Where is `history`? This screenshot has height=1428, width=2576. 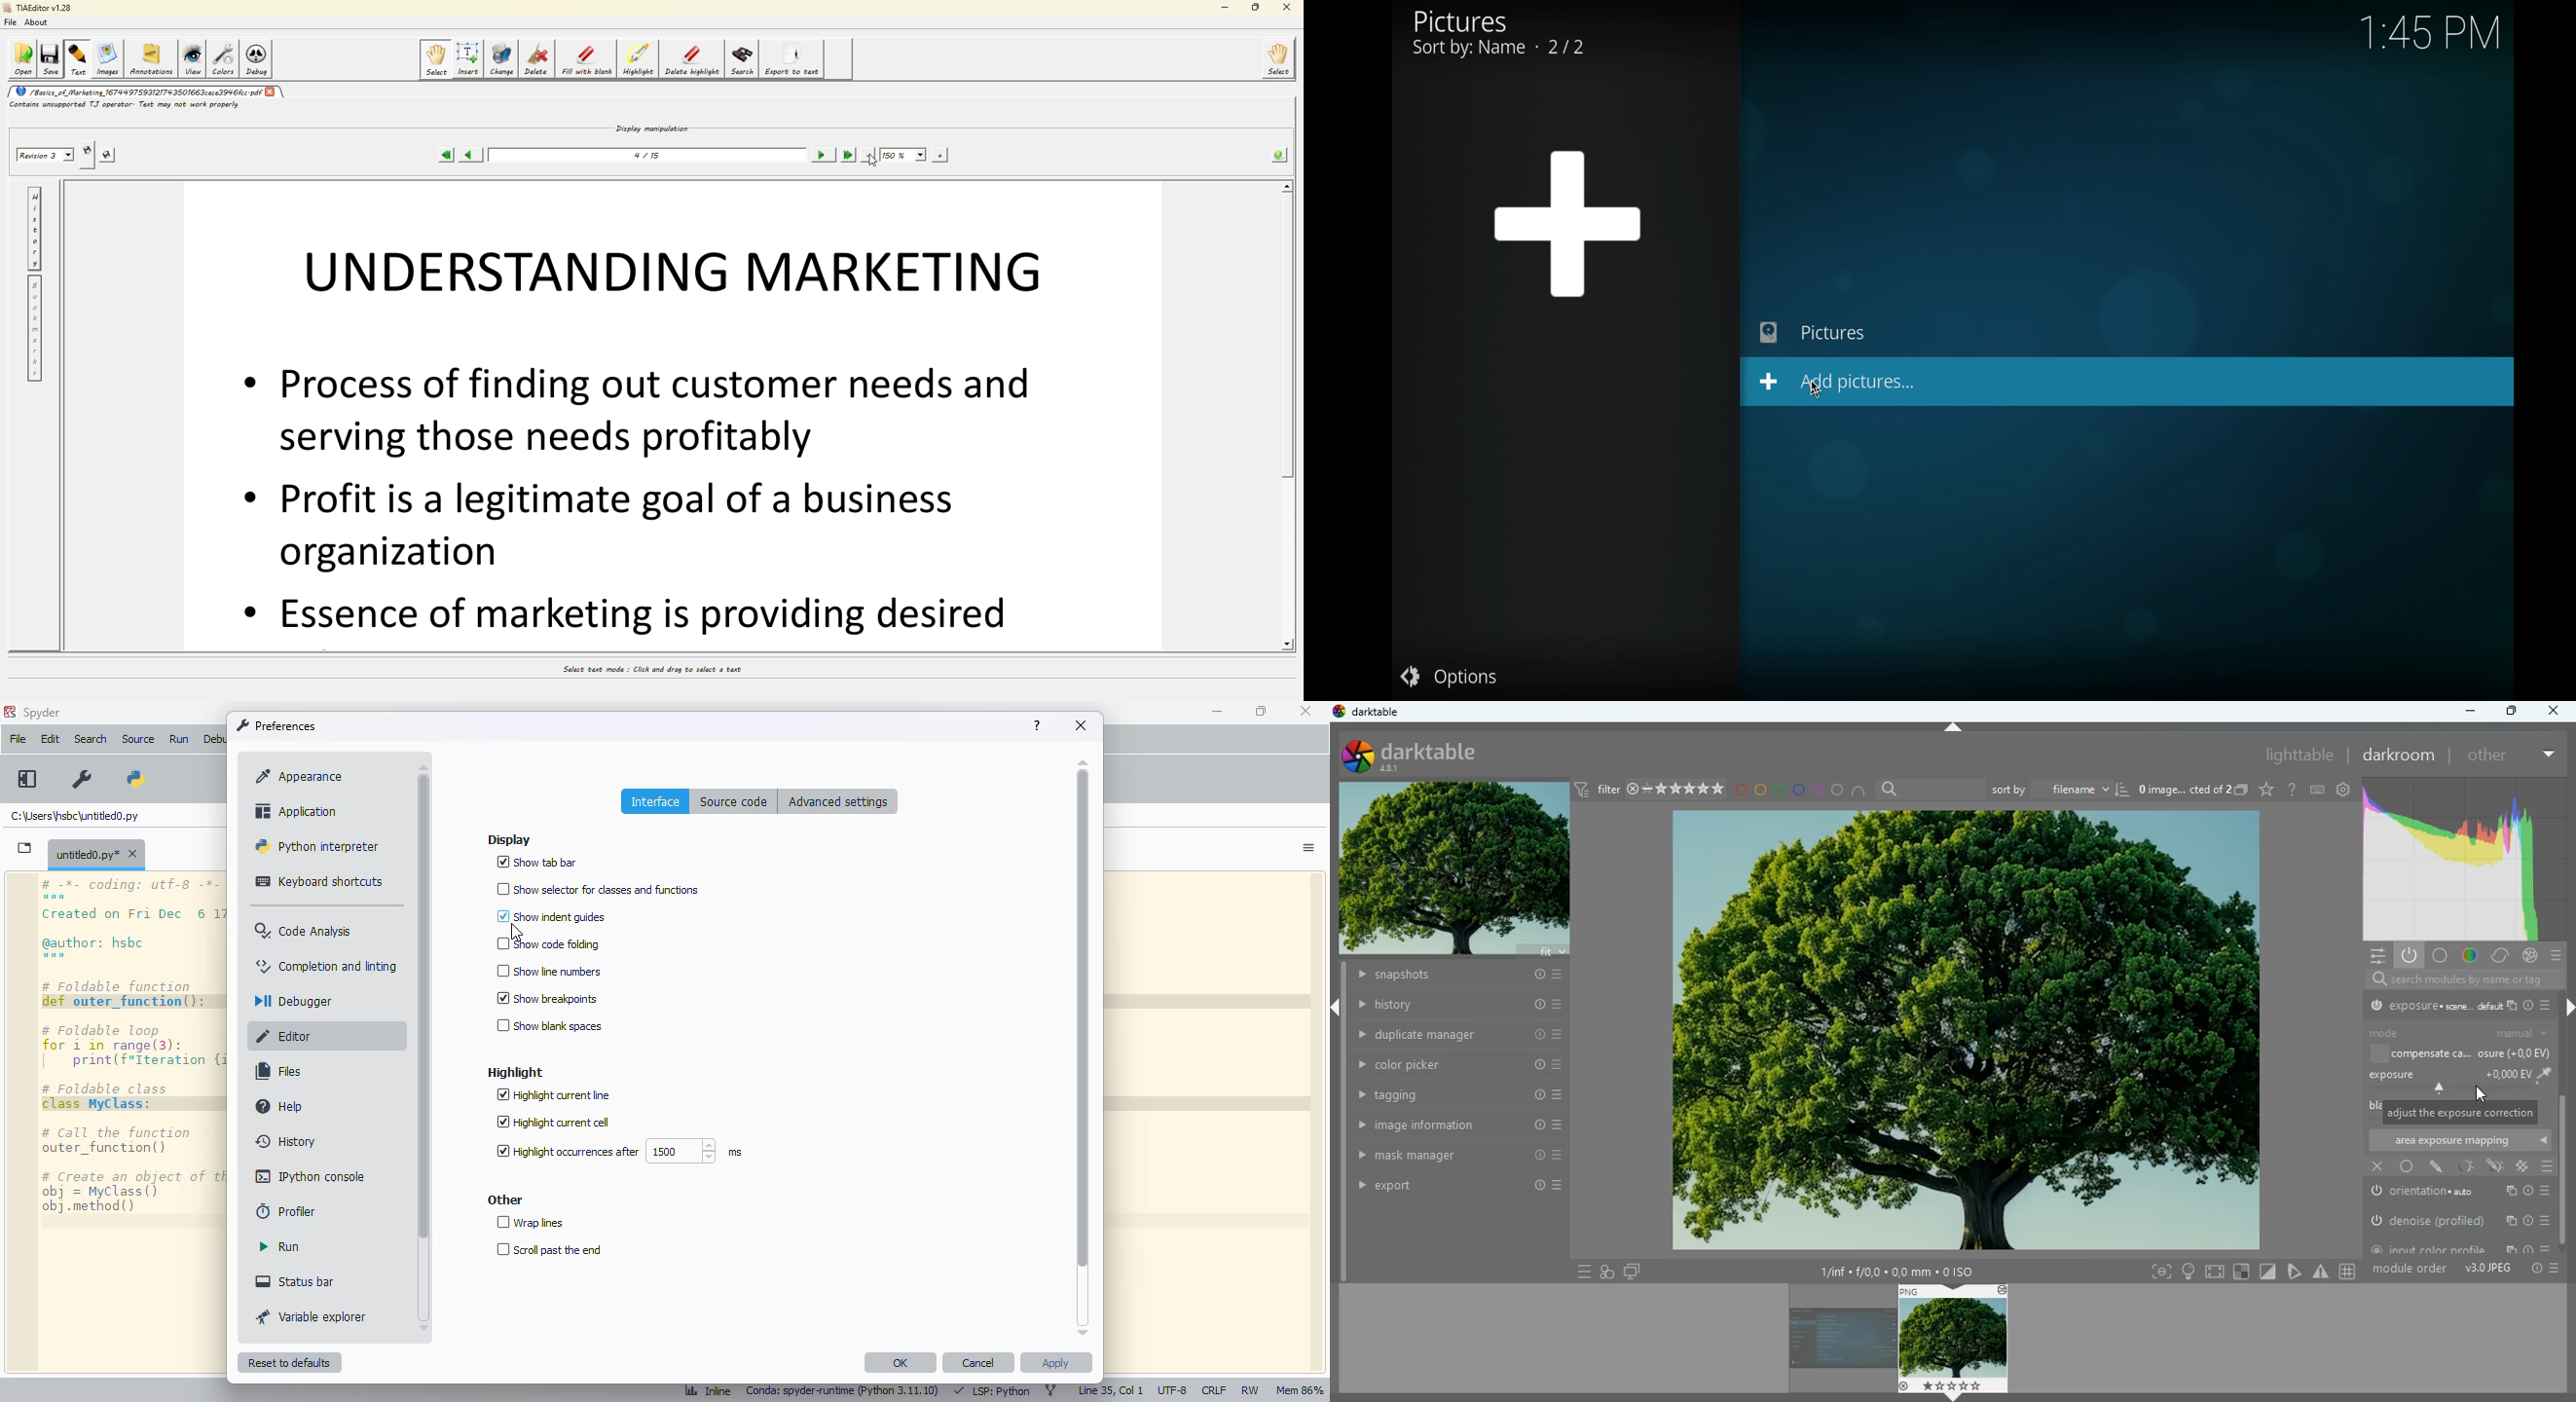 history is located at coordinates (286, 1141).